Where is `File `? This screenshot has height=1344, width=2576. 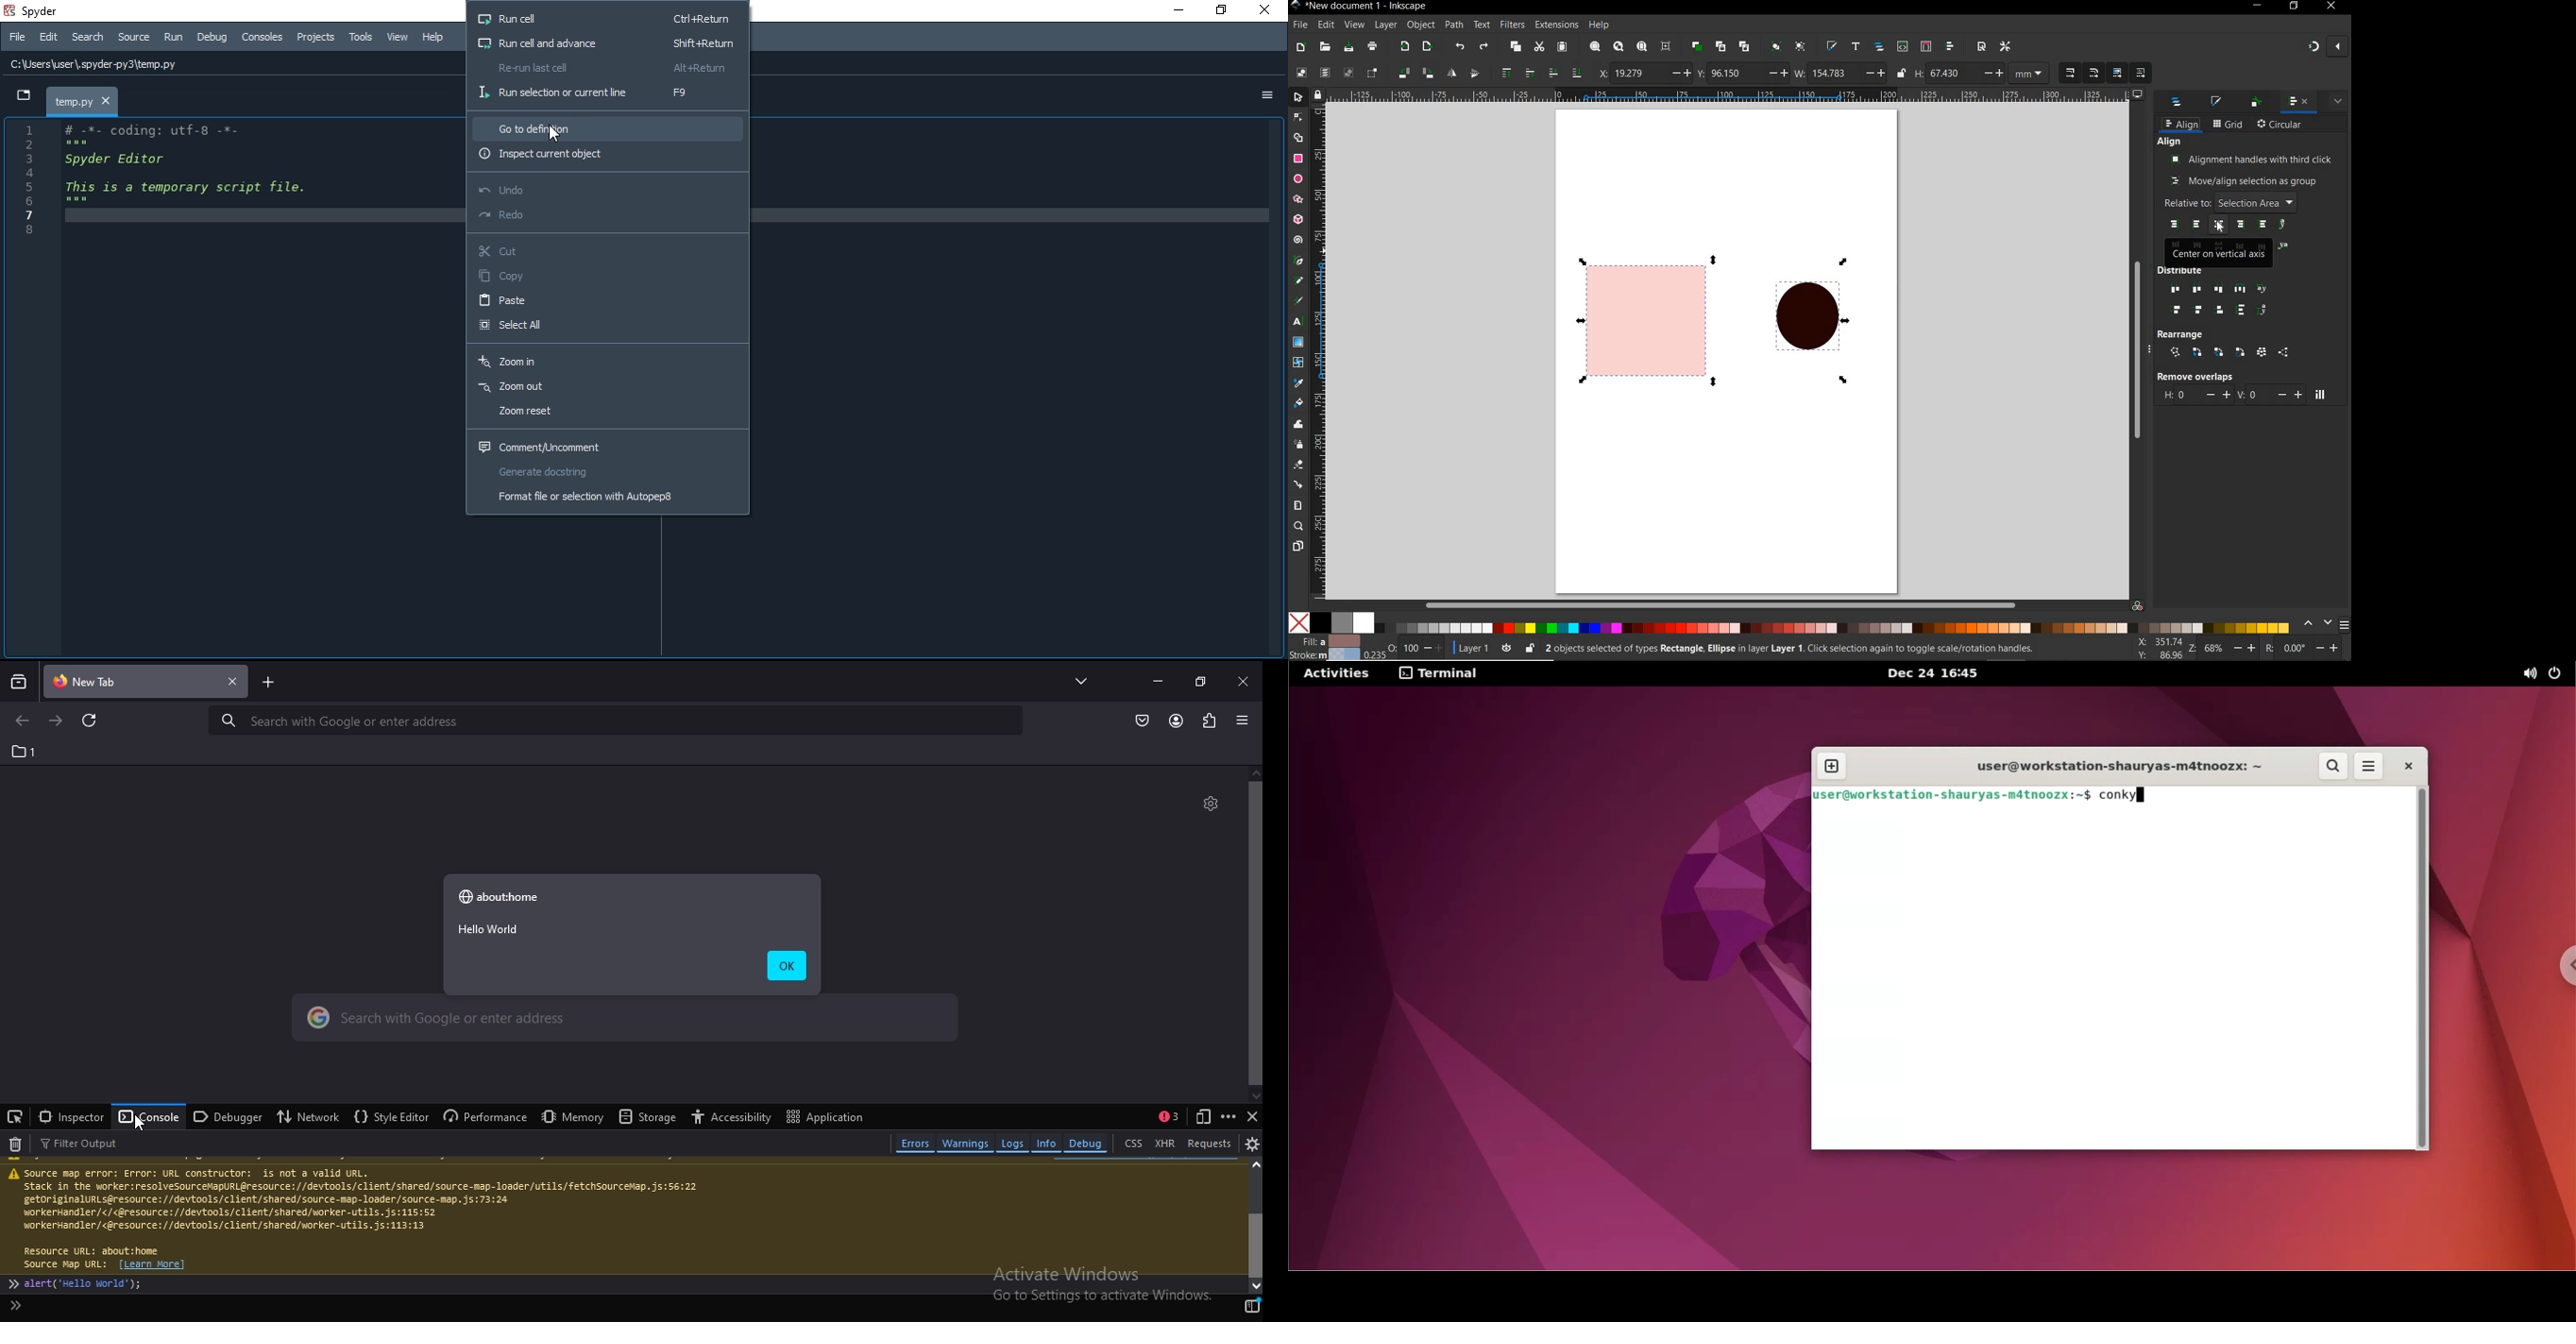
File  is located at coordinates (17, 37).